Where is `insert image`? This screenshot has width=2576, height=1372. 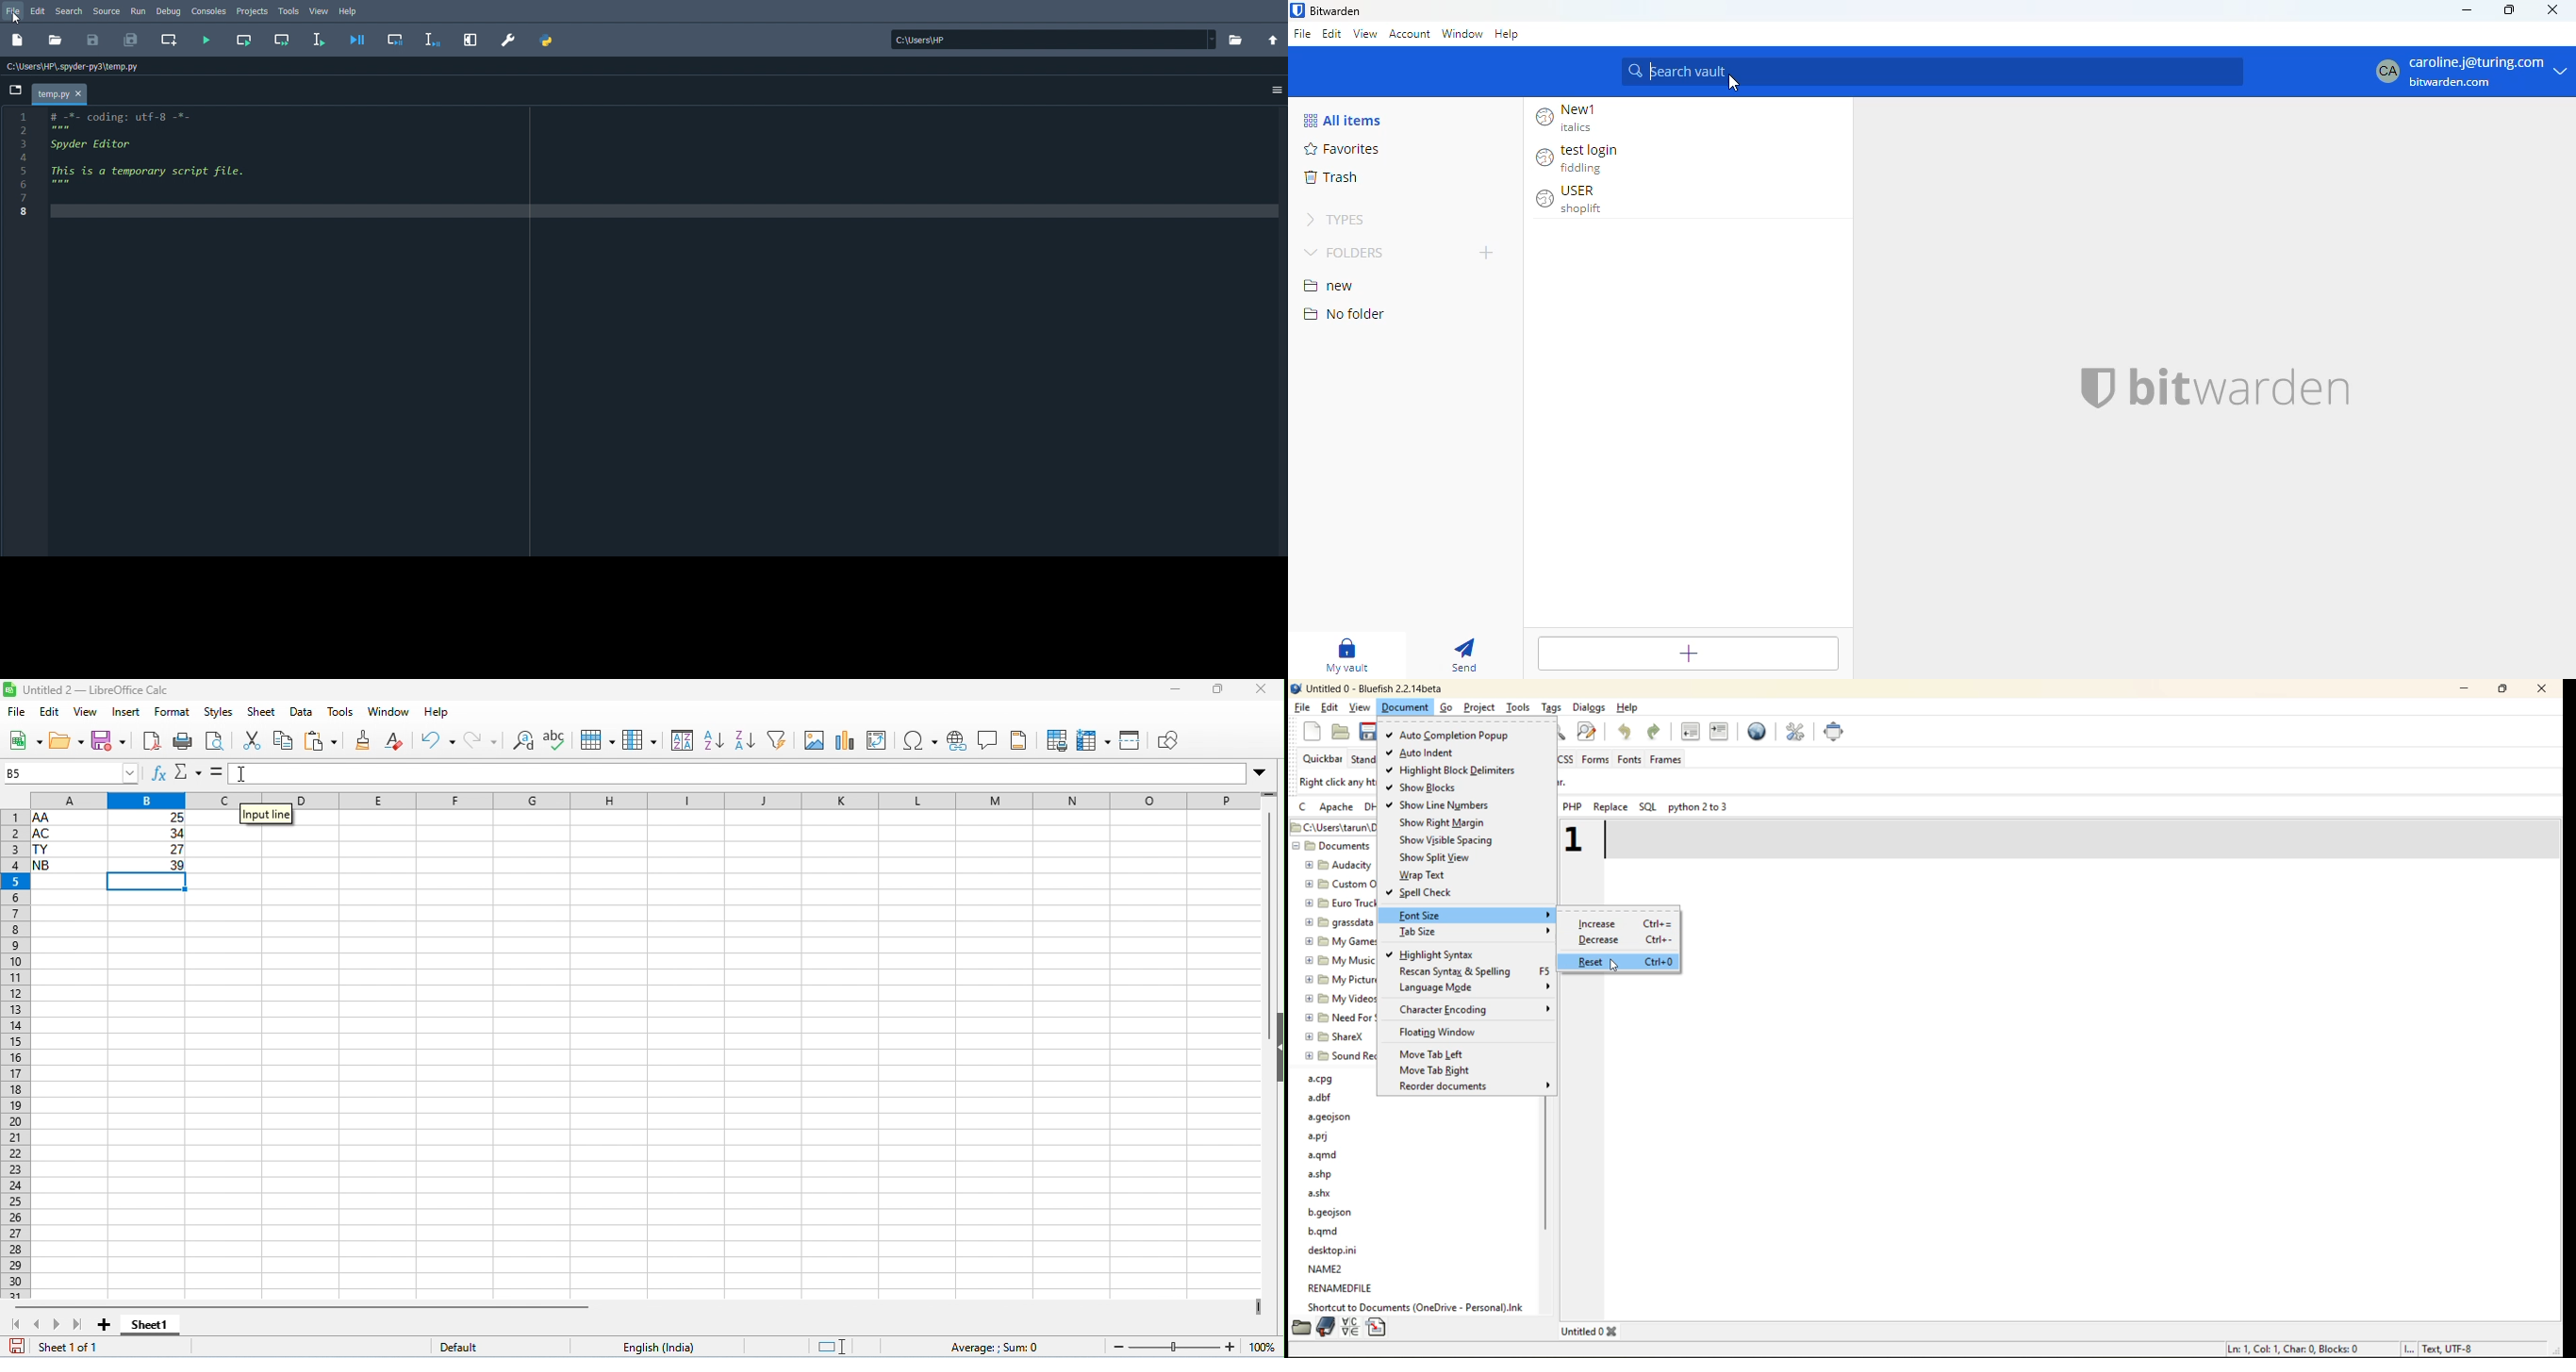
insert image is located at coordinates (815, 739).